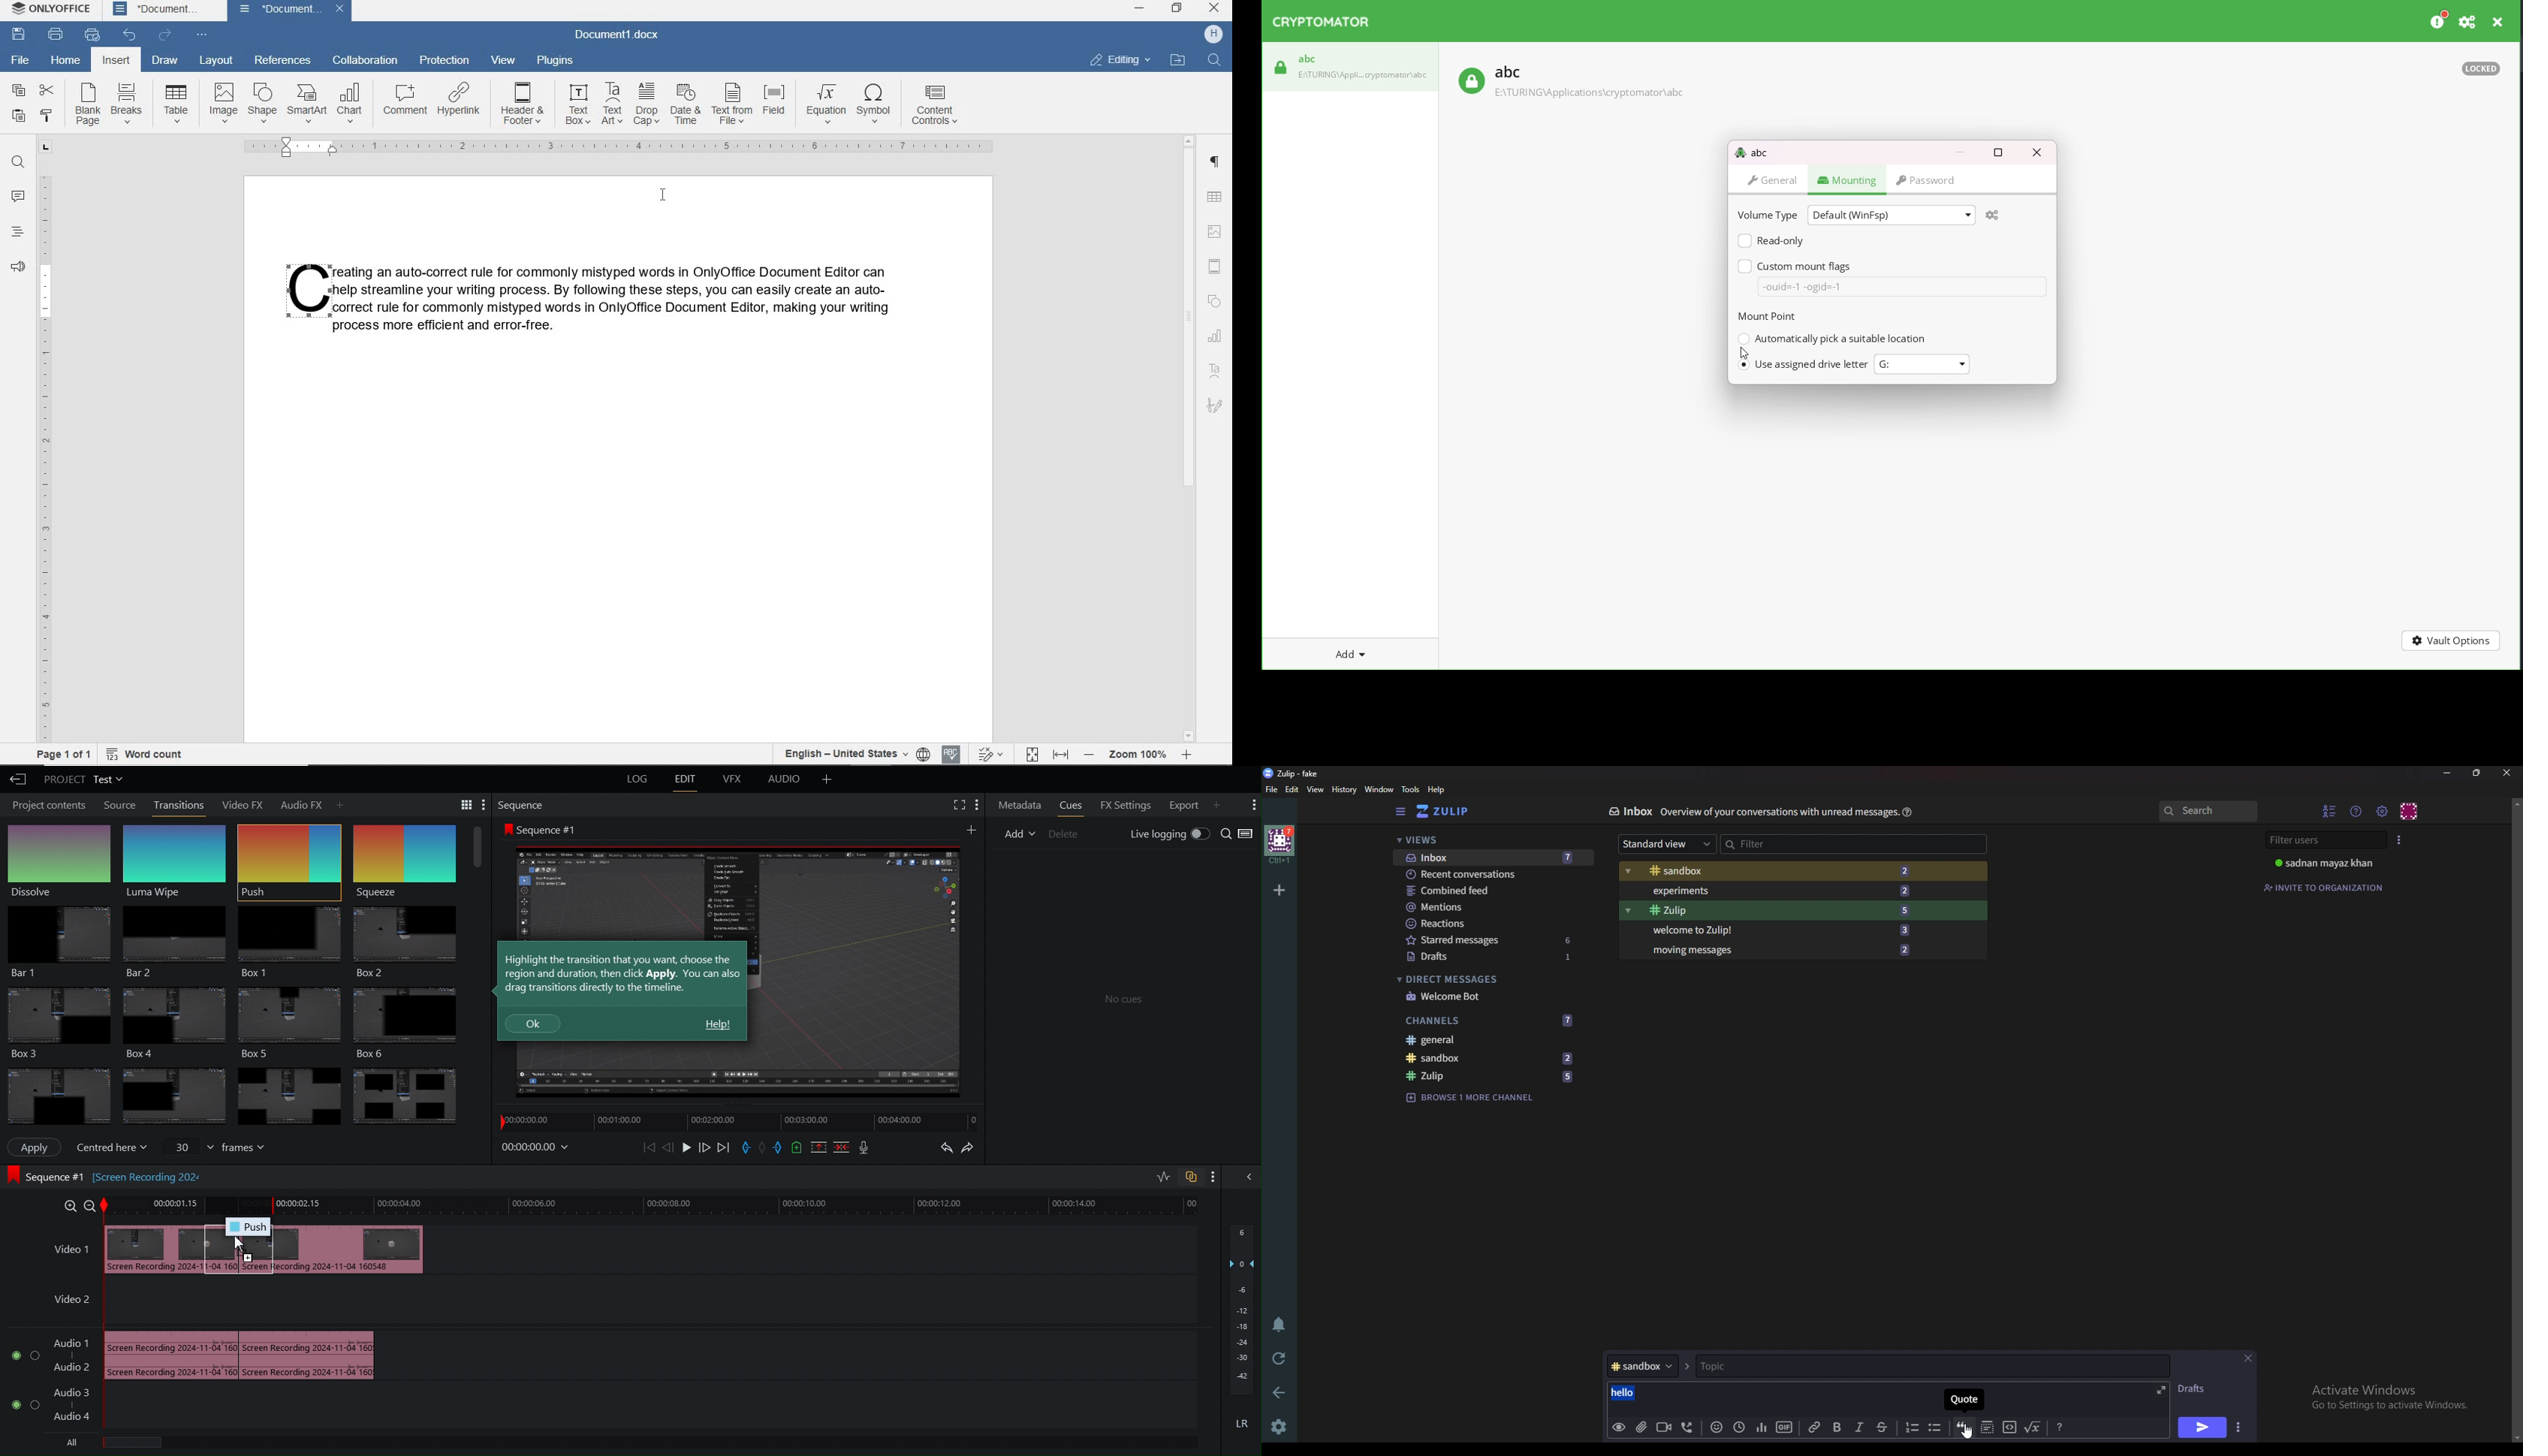 The image size is (2548, 1456). I want to click on close, so click(2250, 1357).